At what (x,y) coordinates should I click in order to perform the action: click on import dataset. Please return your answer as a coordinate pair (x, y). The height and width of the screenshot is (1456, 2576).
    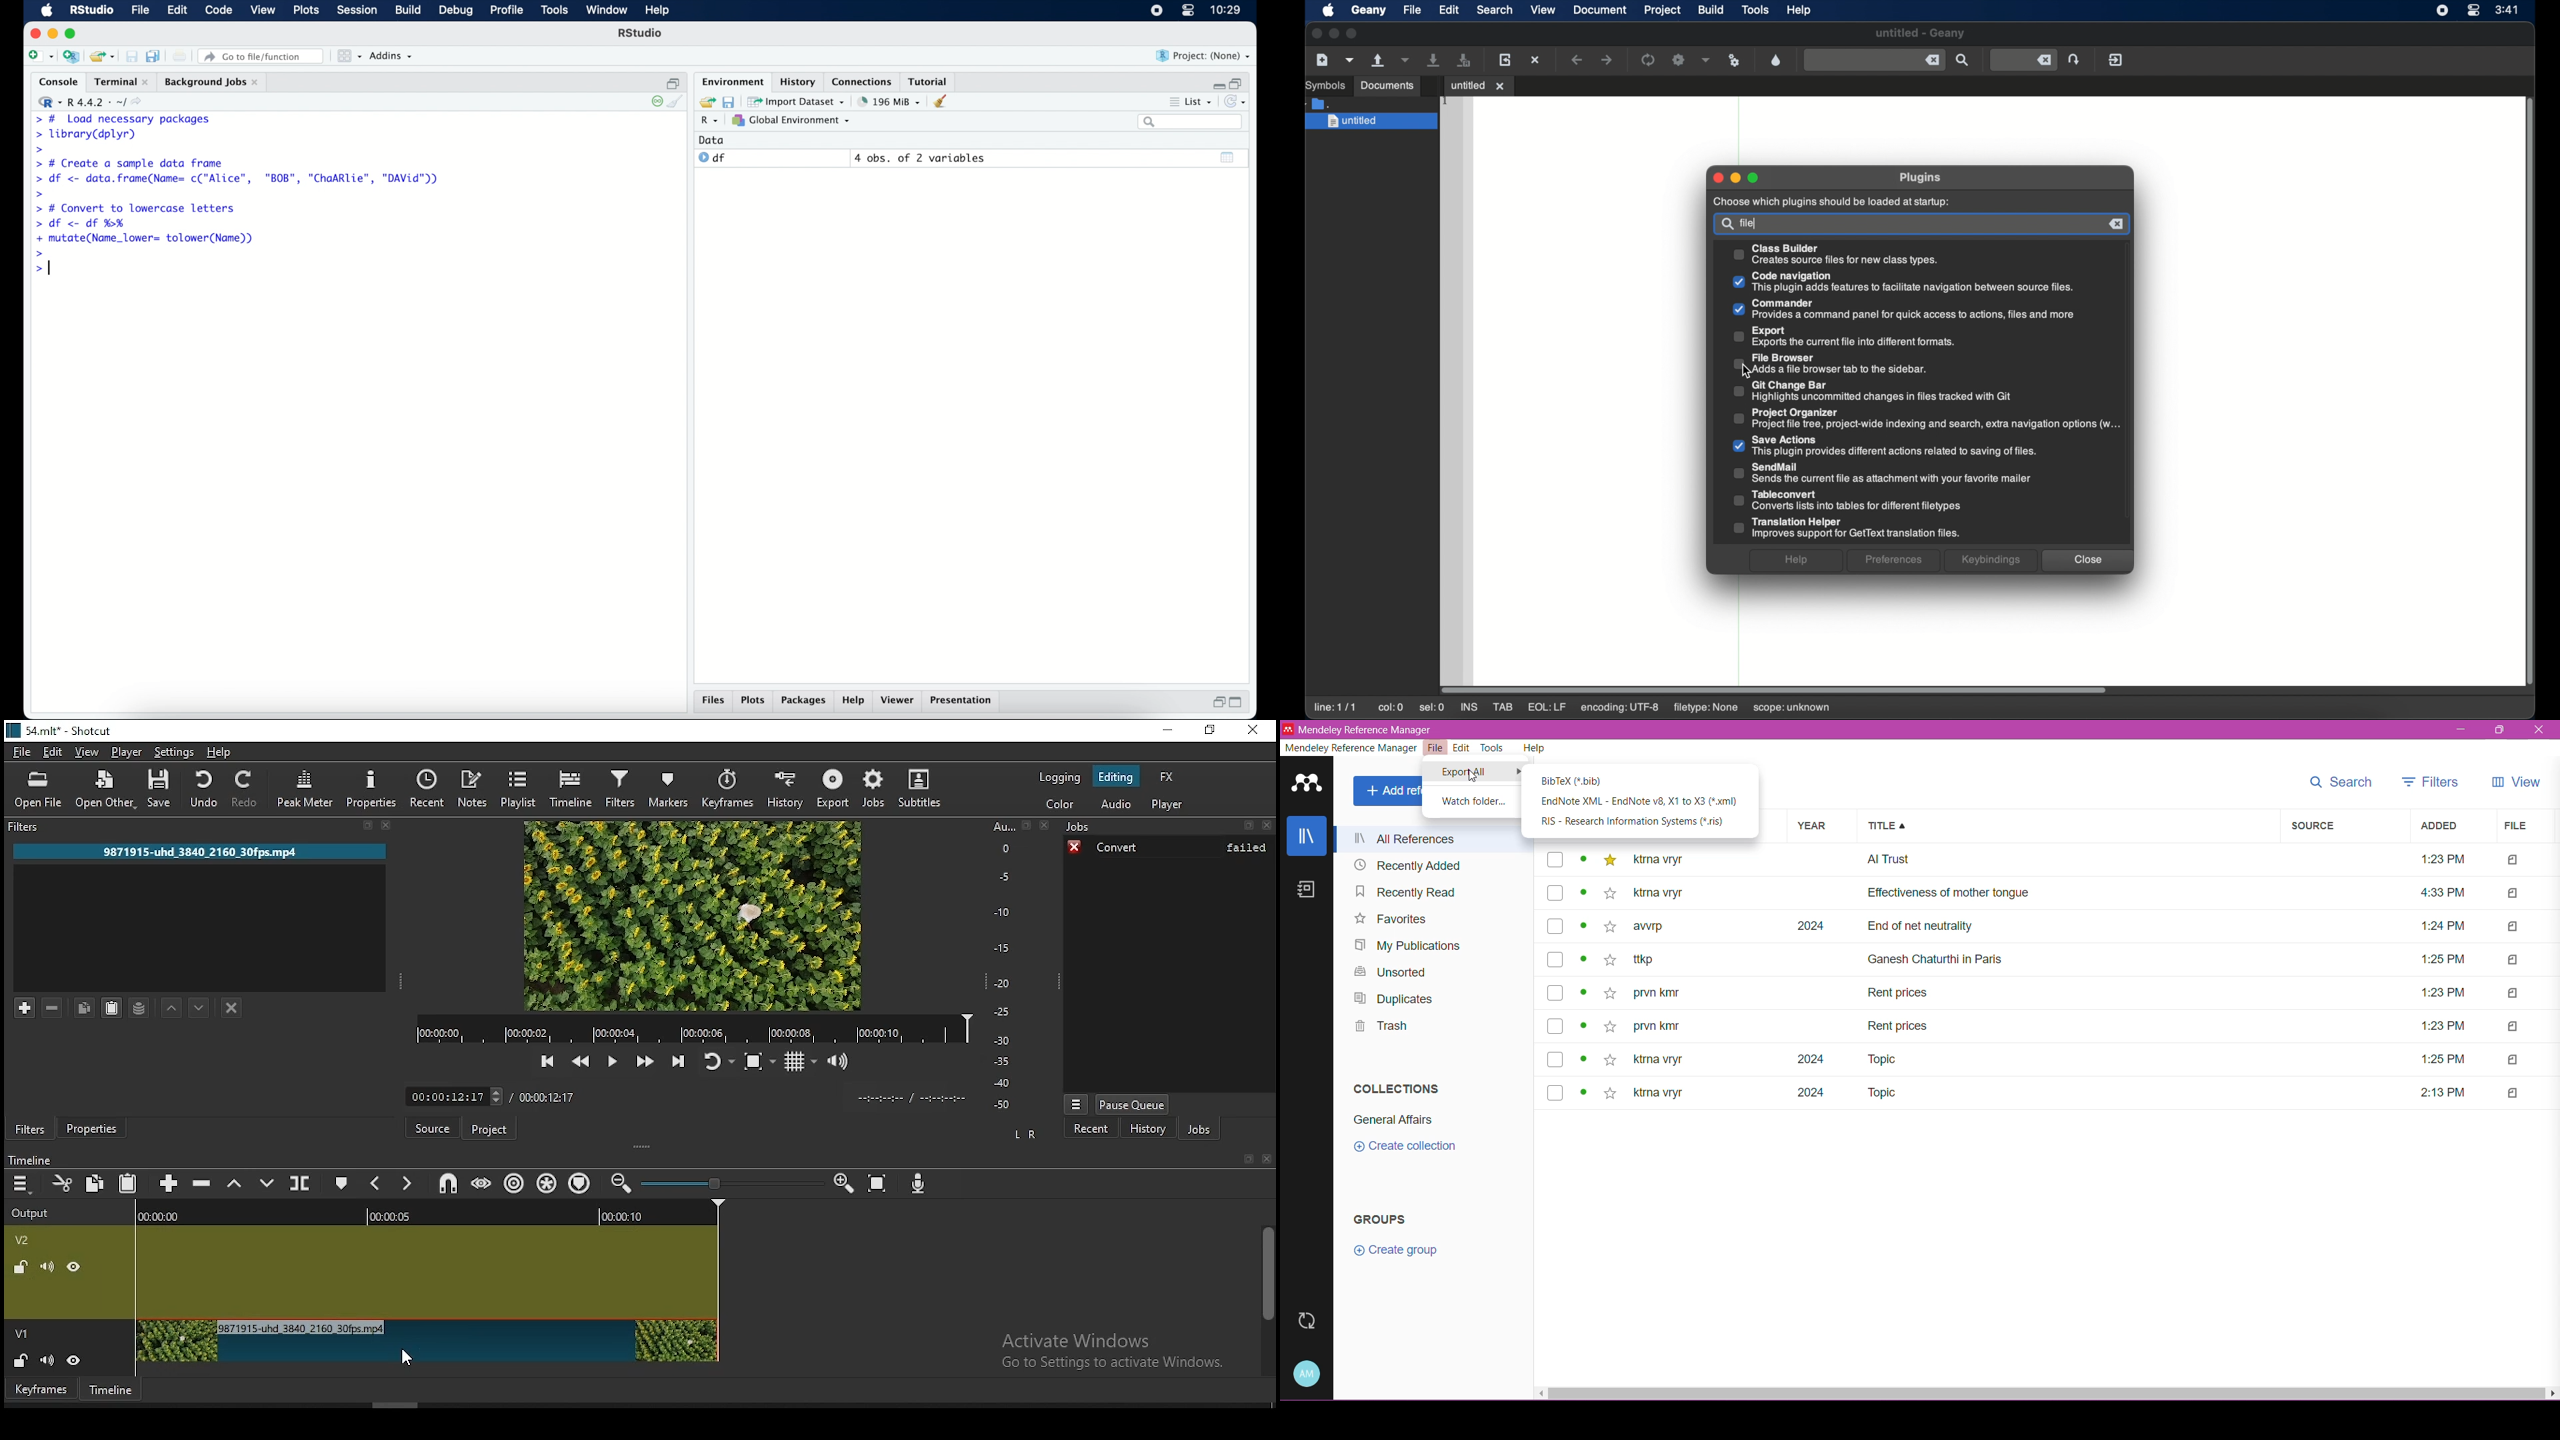
    Looking at the image, I should click on (797, 101).